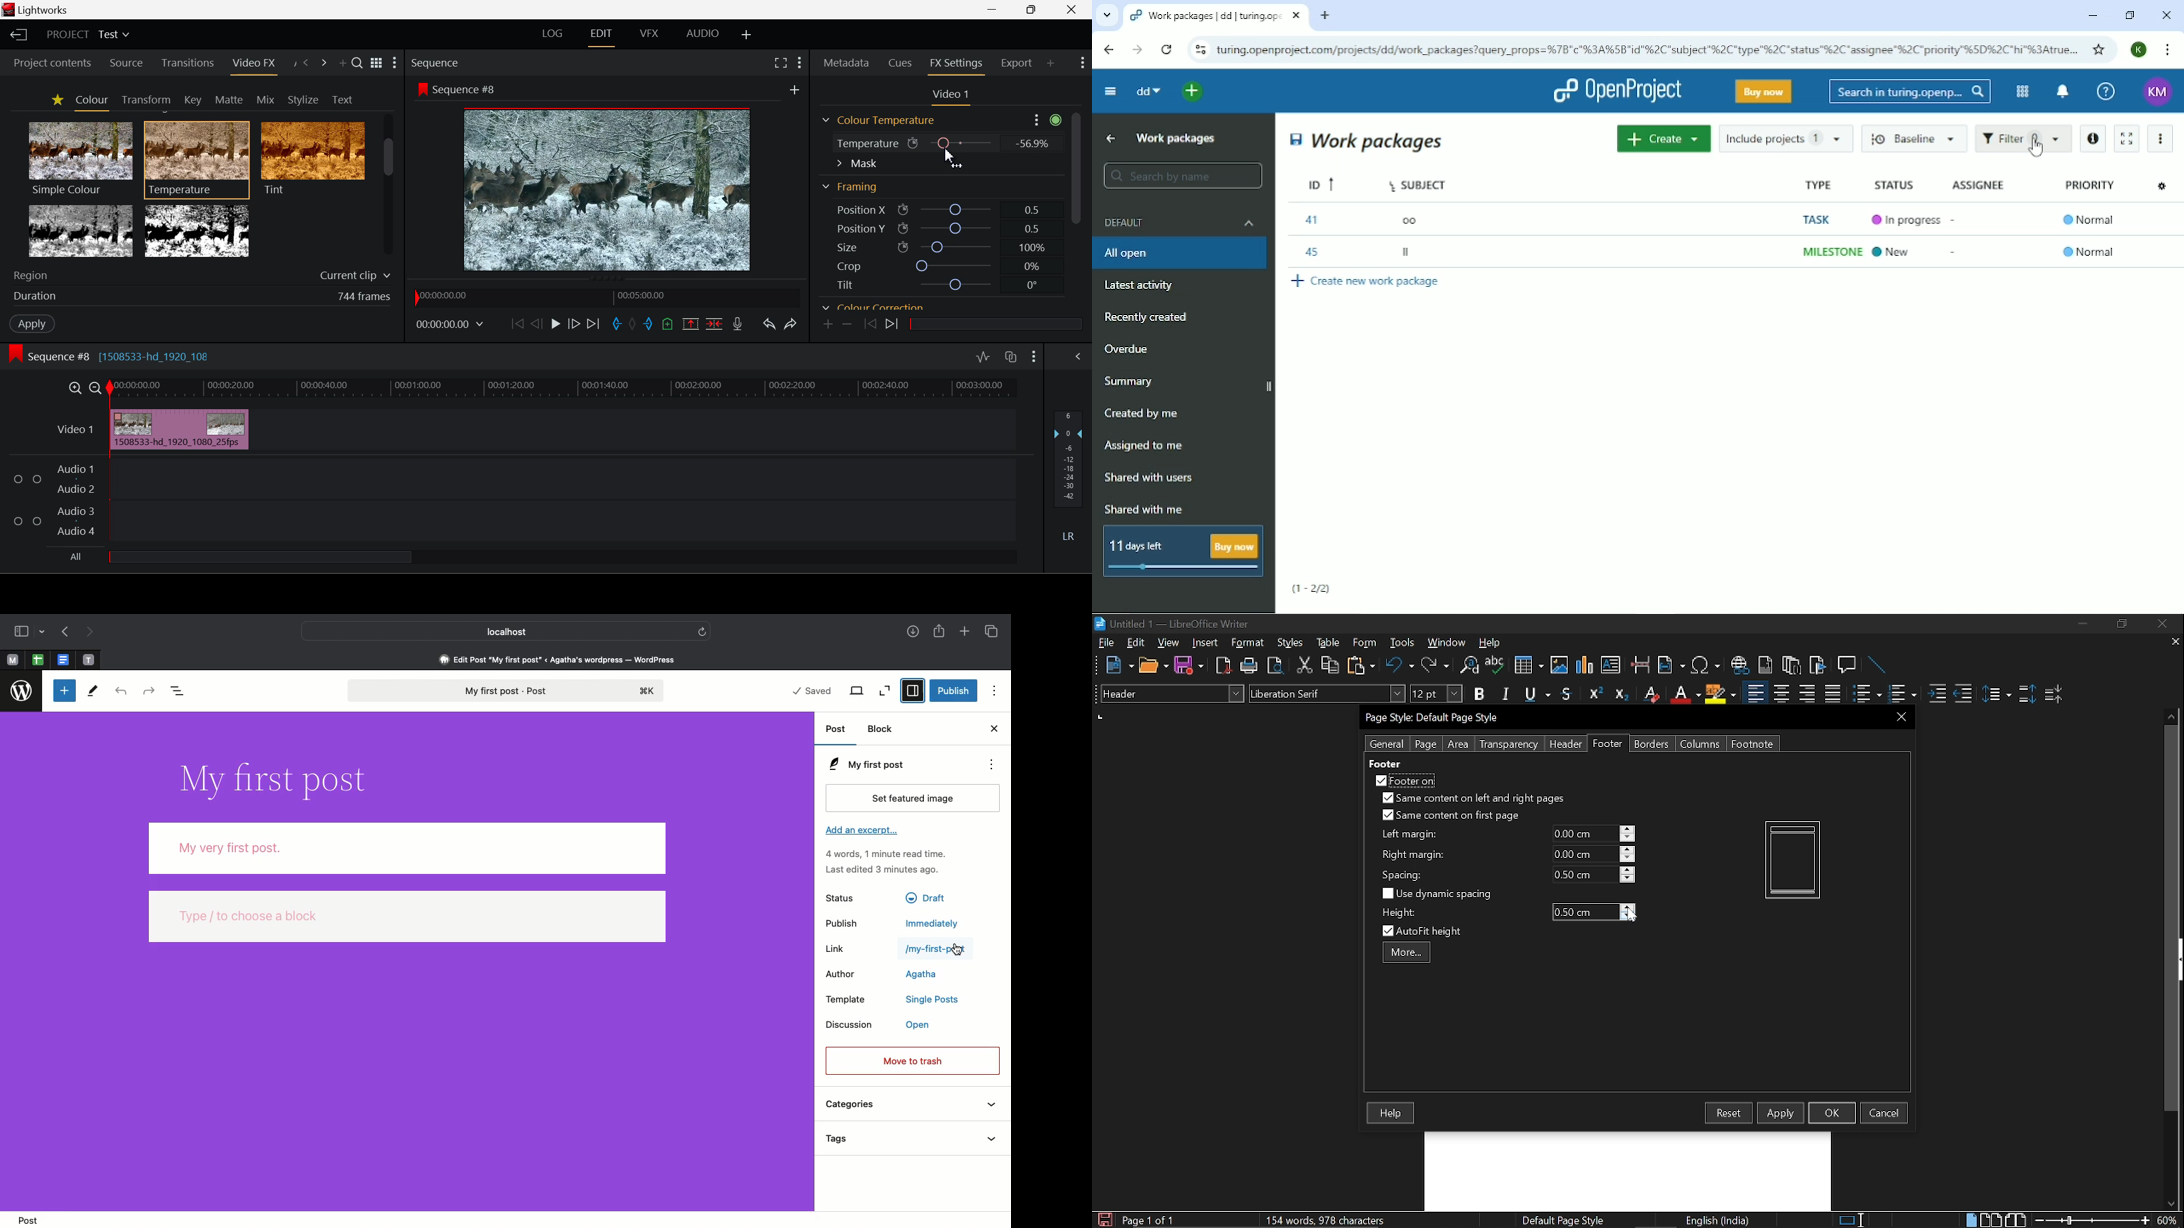  Describe the element at coordinates (389, 187) in the screenshot. I see `Scroll Bar` at that location.